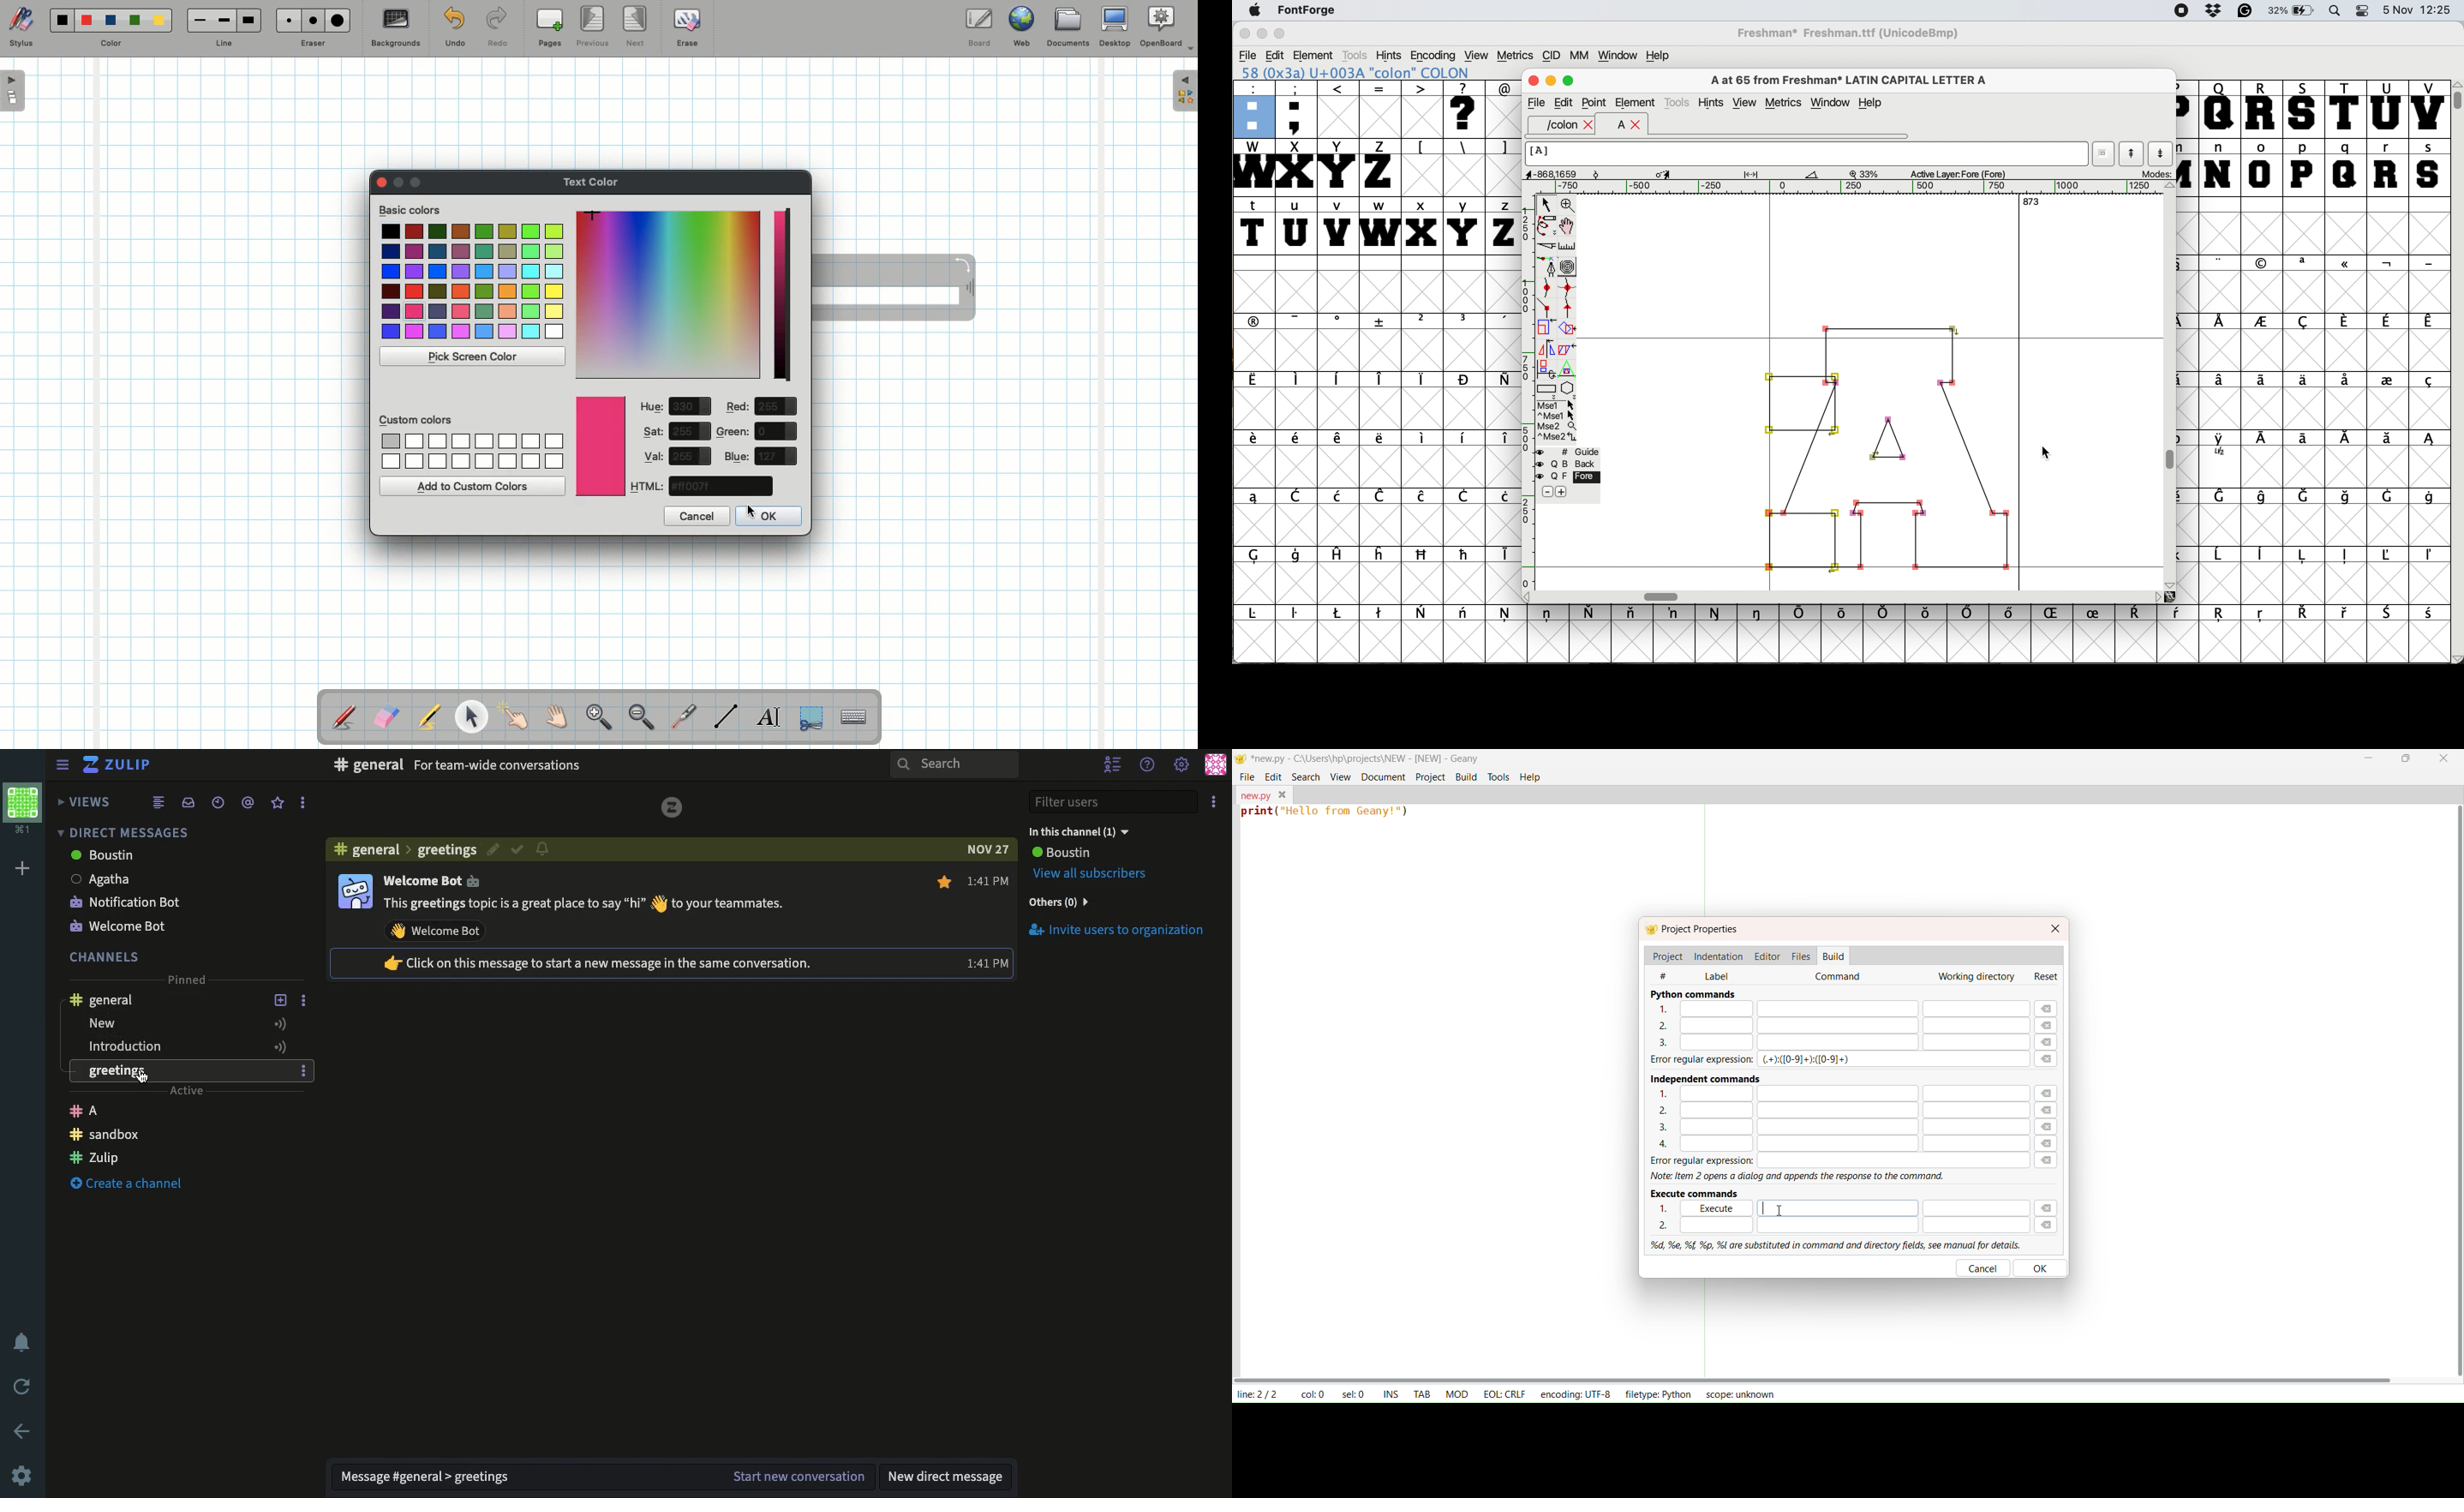 The height and width of the screenshot is (1512, 2464). I want to click on Introduction, so click(167, 1048).